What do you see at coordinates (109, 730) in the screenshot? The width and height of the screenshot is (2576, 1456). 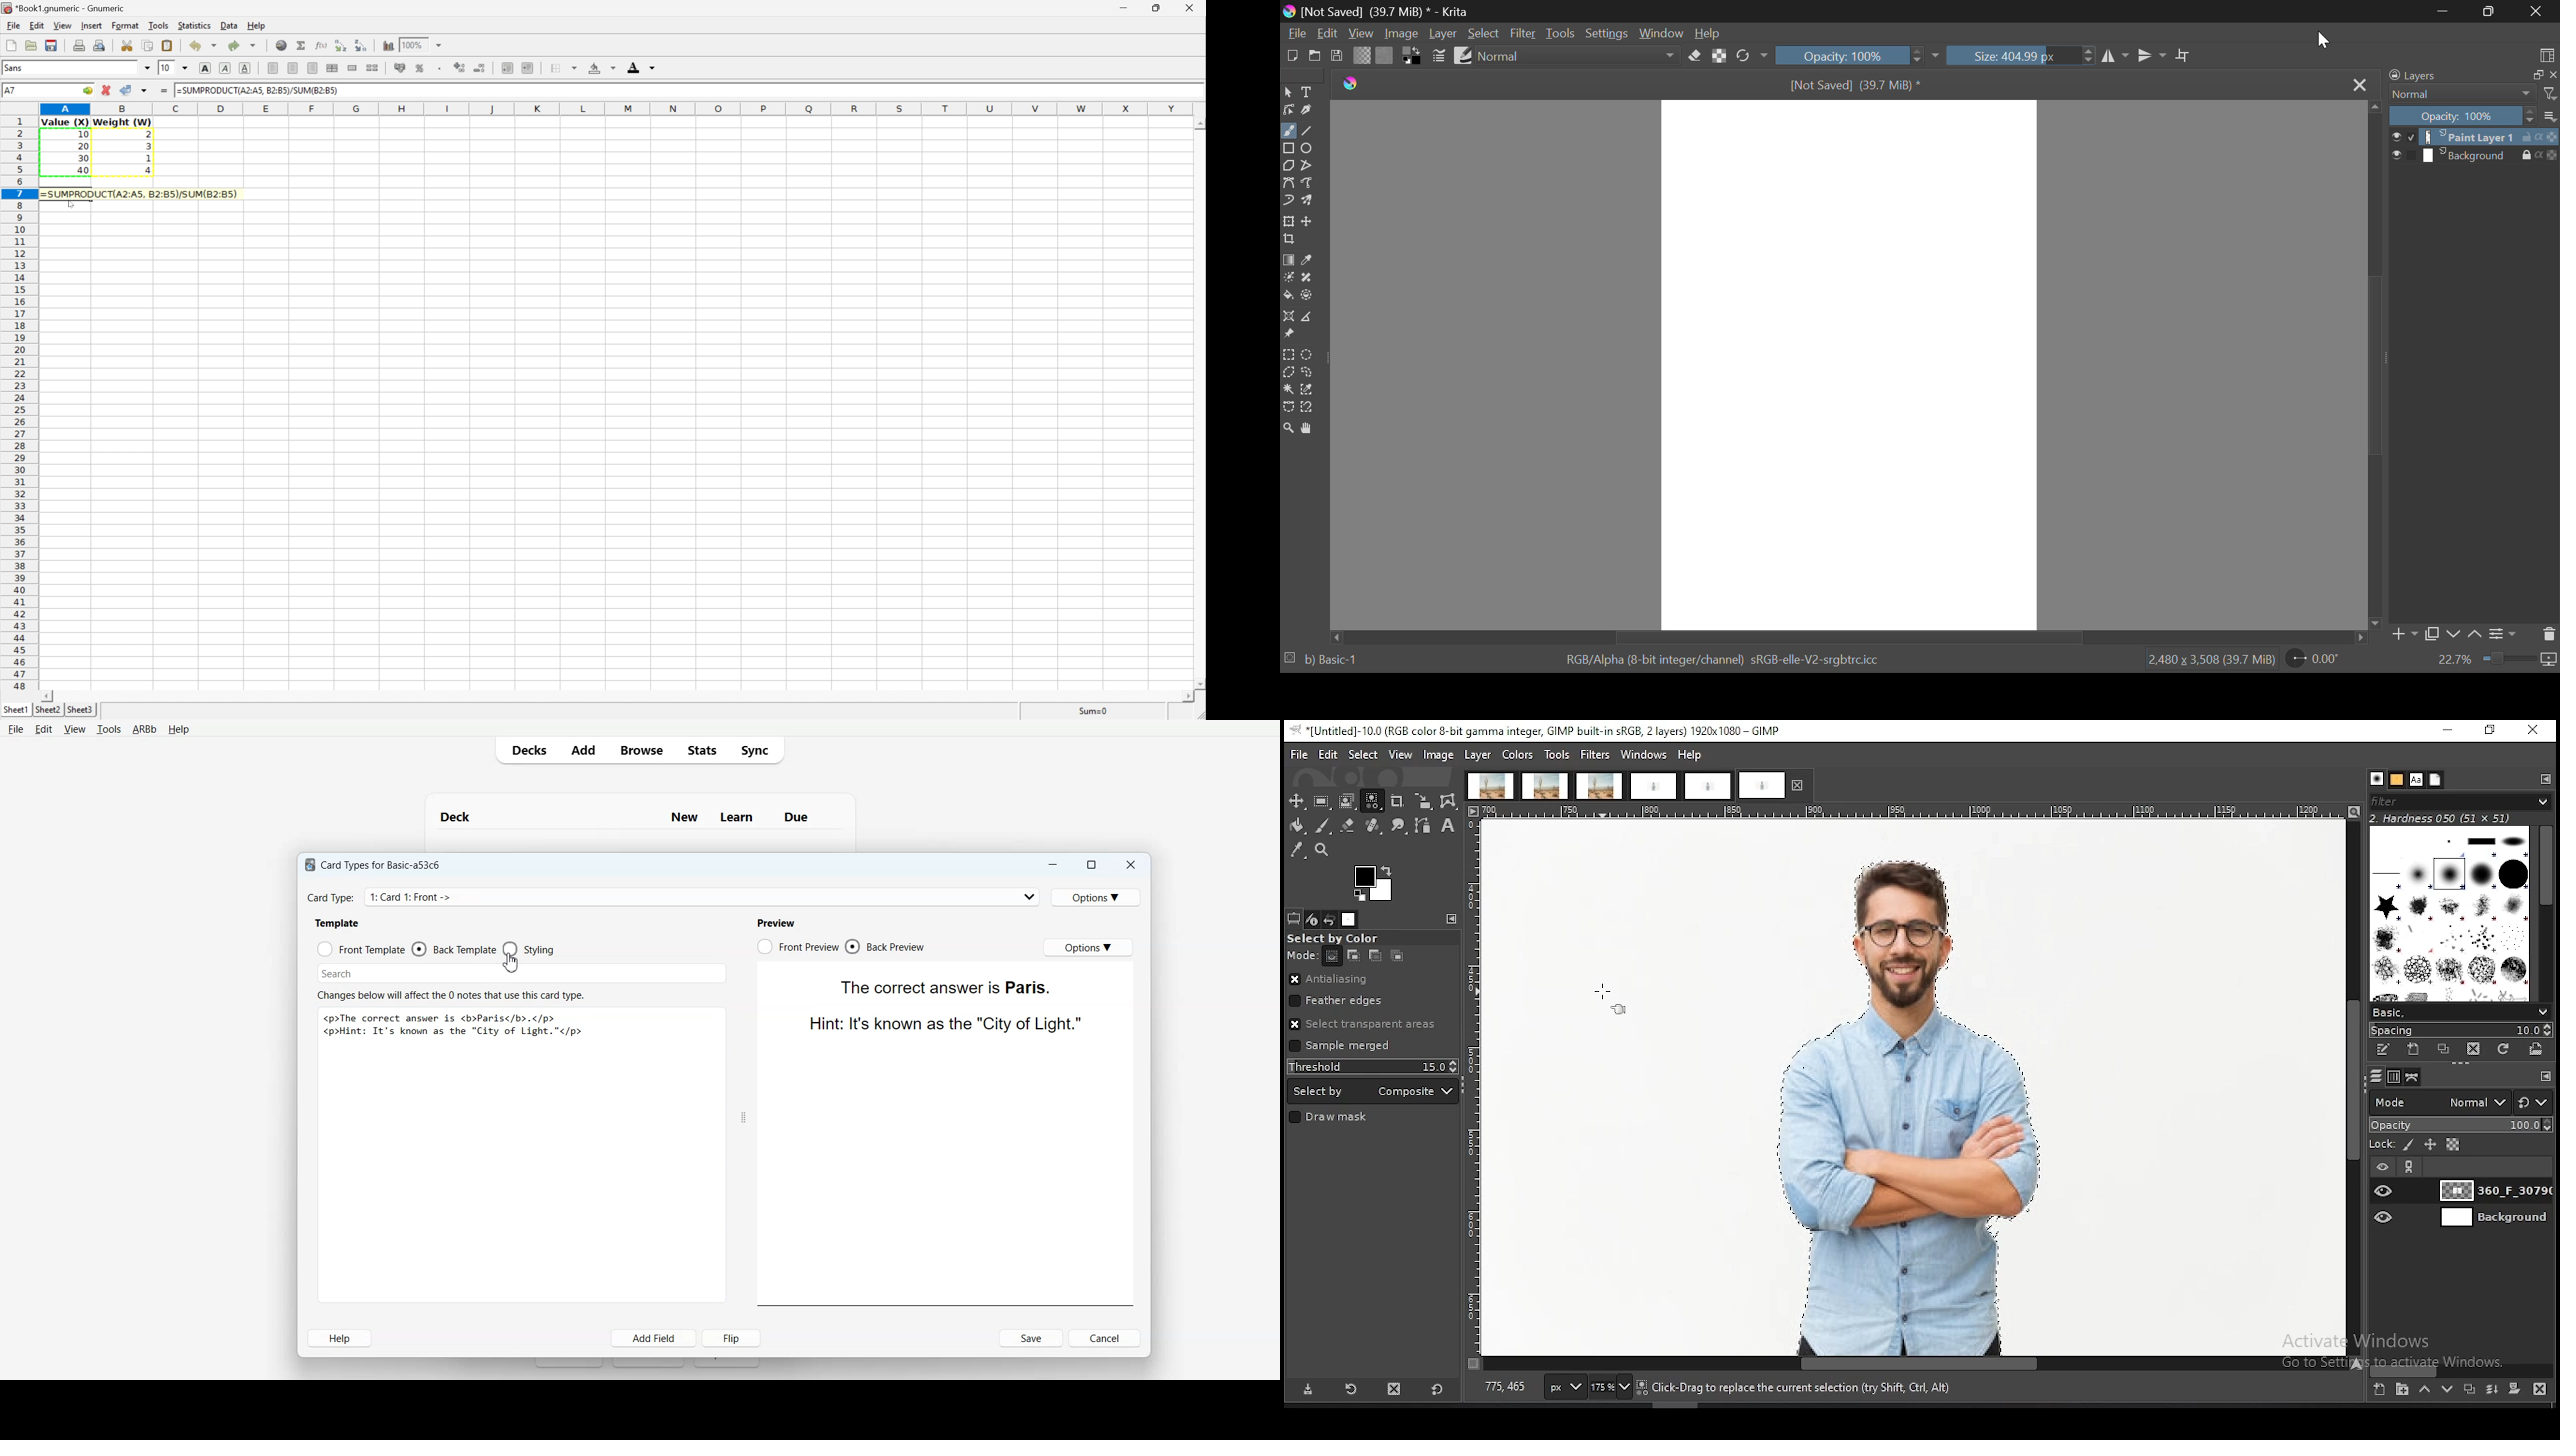 I see `Tools` at bounding box center [109, 730].